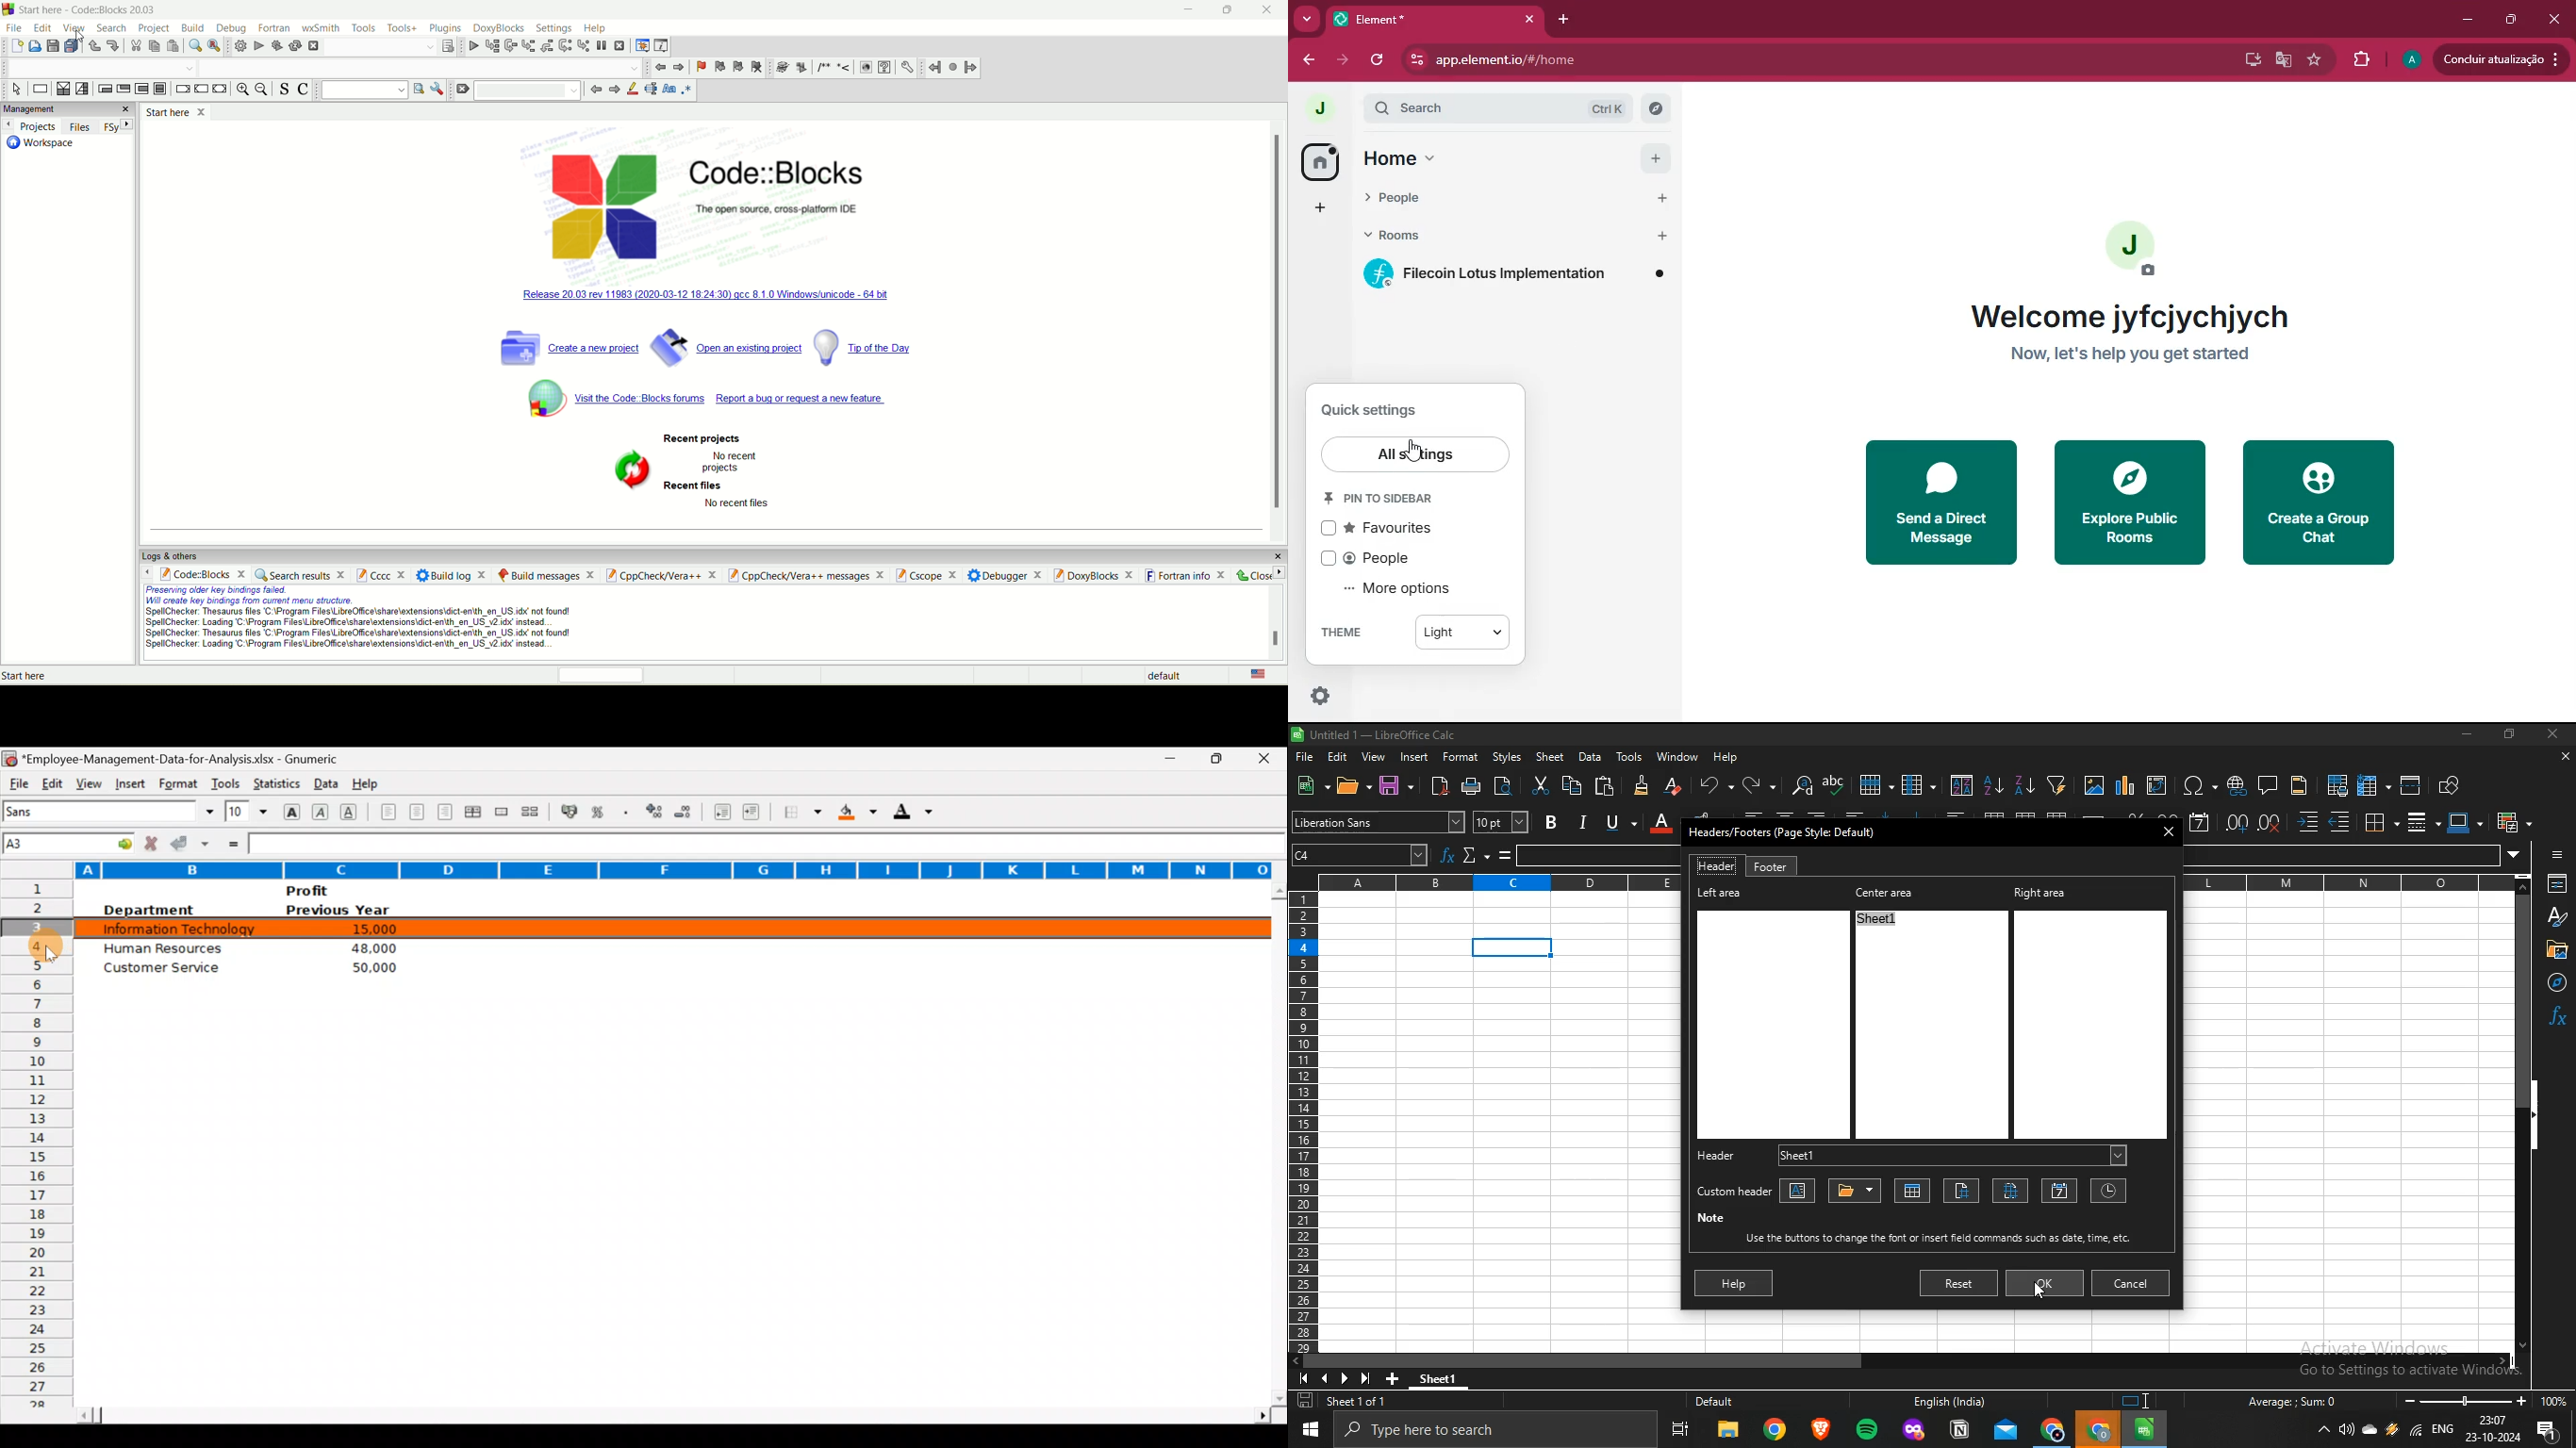 The image size is (2576, 1456). What do you see at coordinates (641, 400) in the screenshot?
I see `Visit the Code: Blocks forums` at bounding box center [641, 400].